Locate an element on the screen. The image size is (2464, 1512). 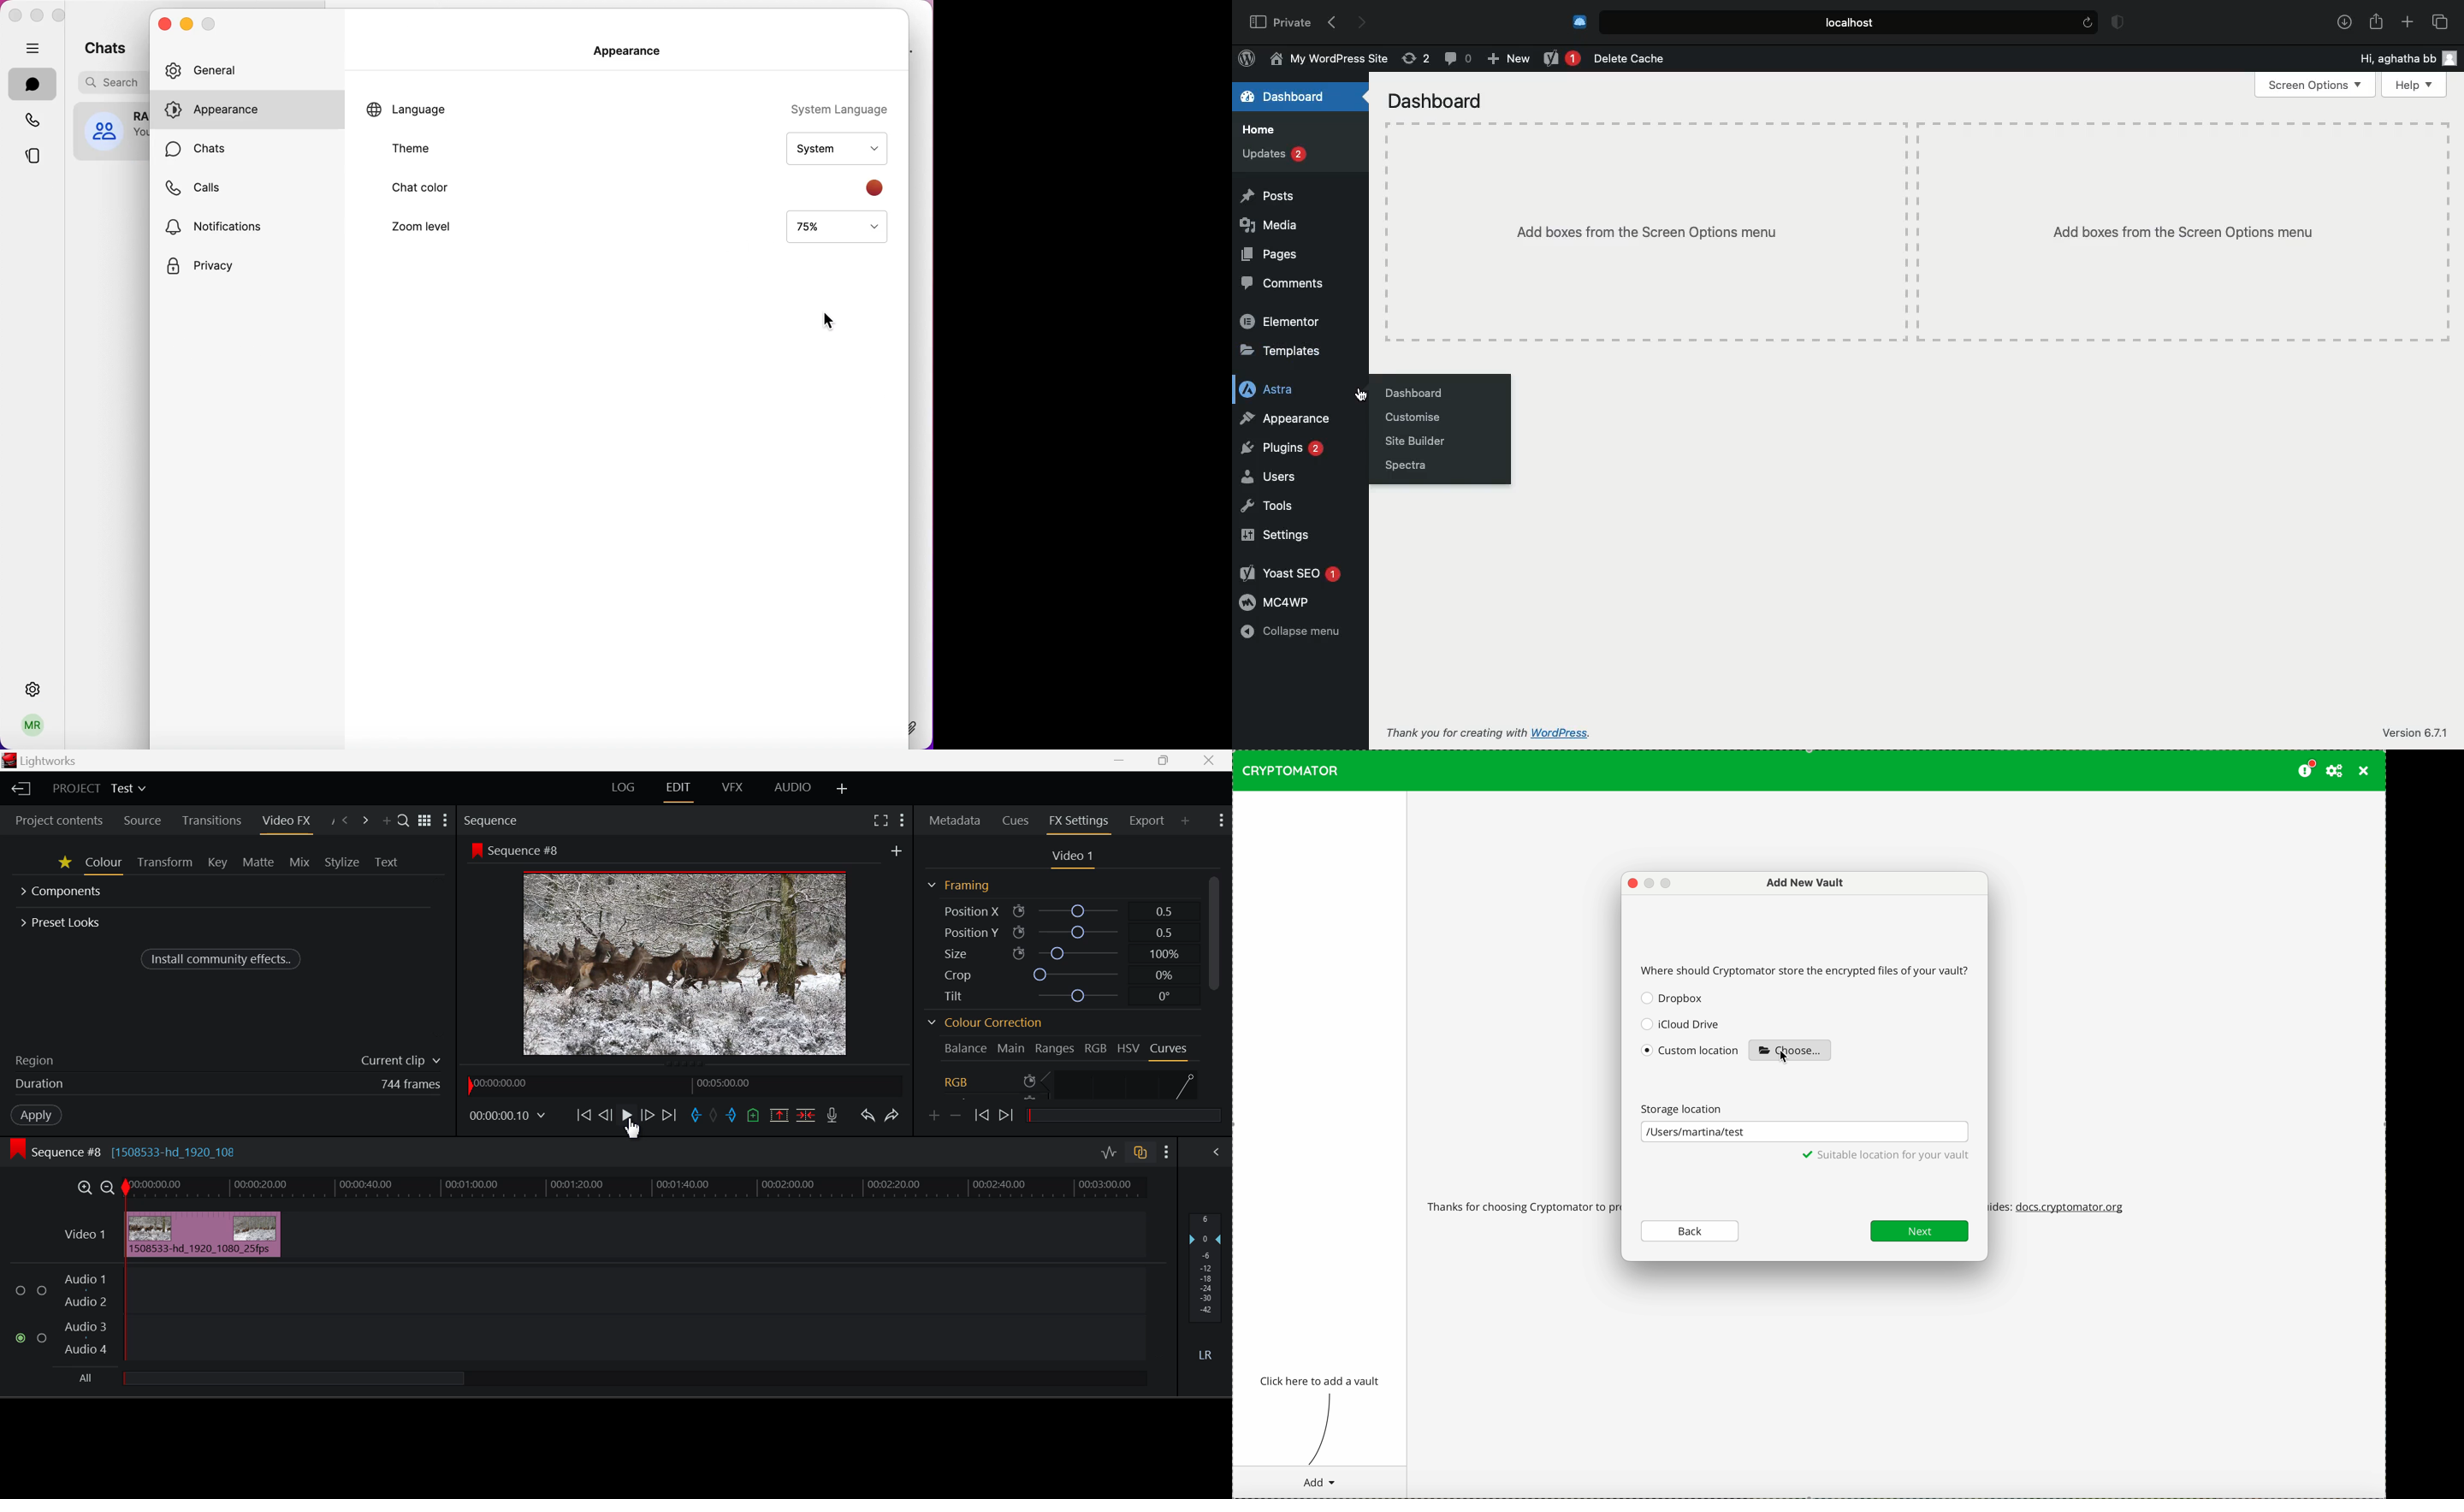
iCloud Drive is located at coordinates (1680, 1023).